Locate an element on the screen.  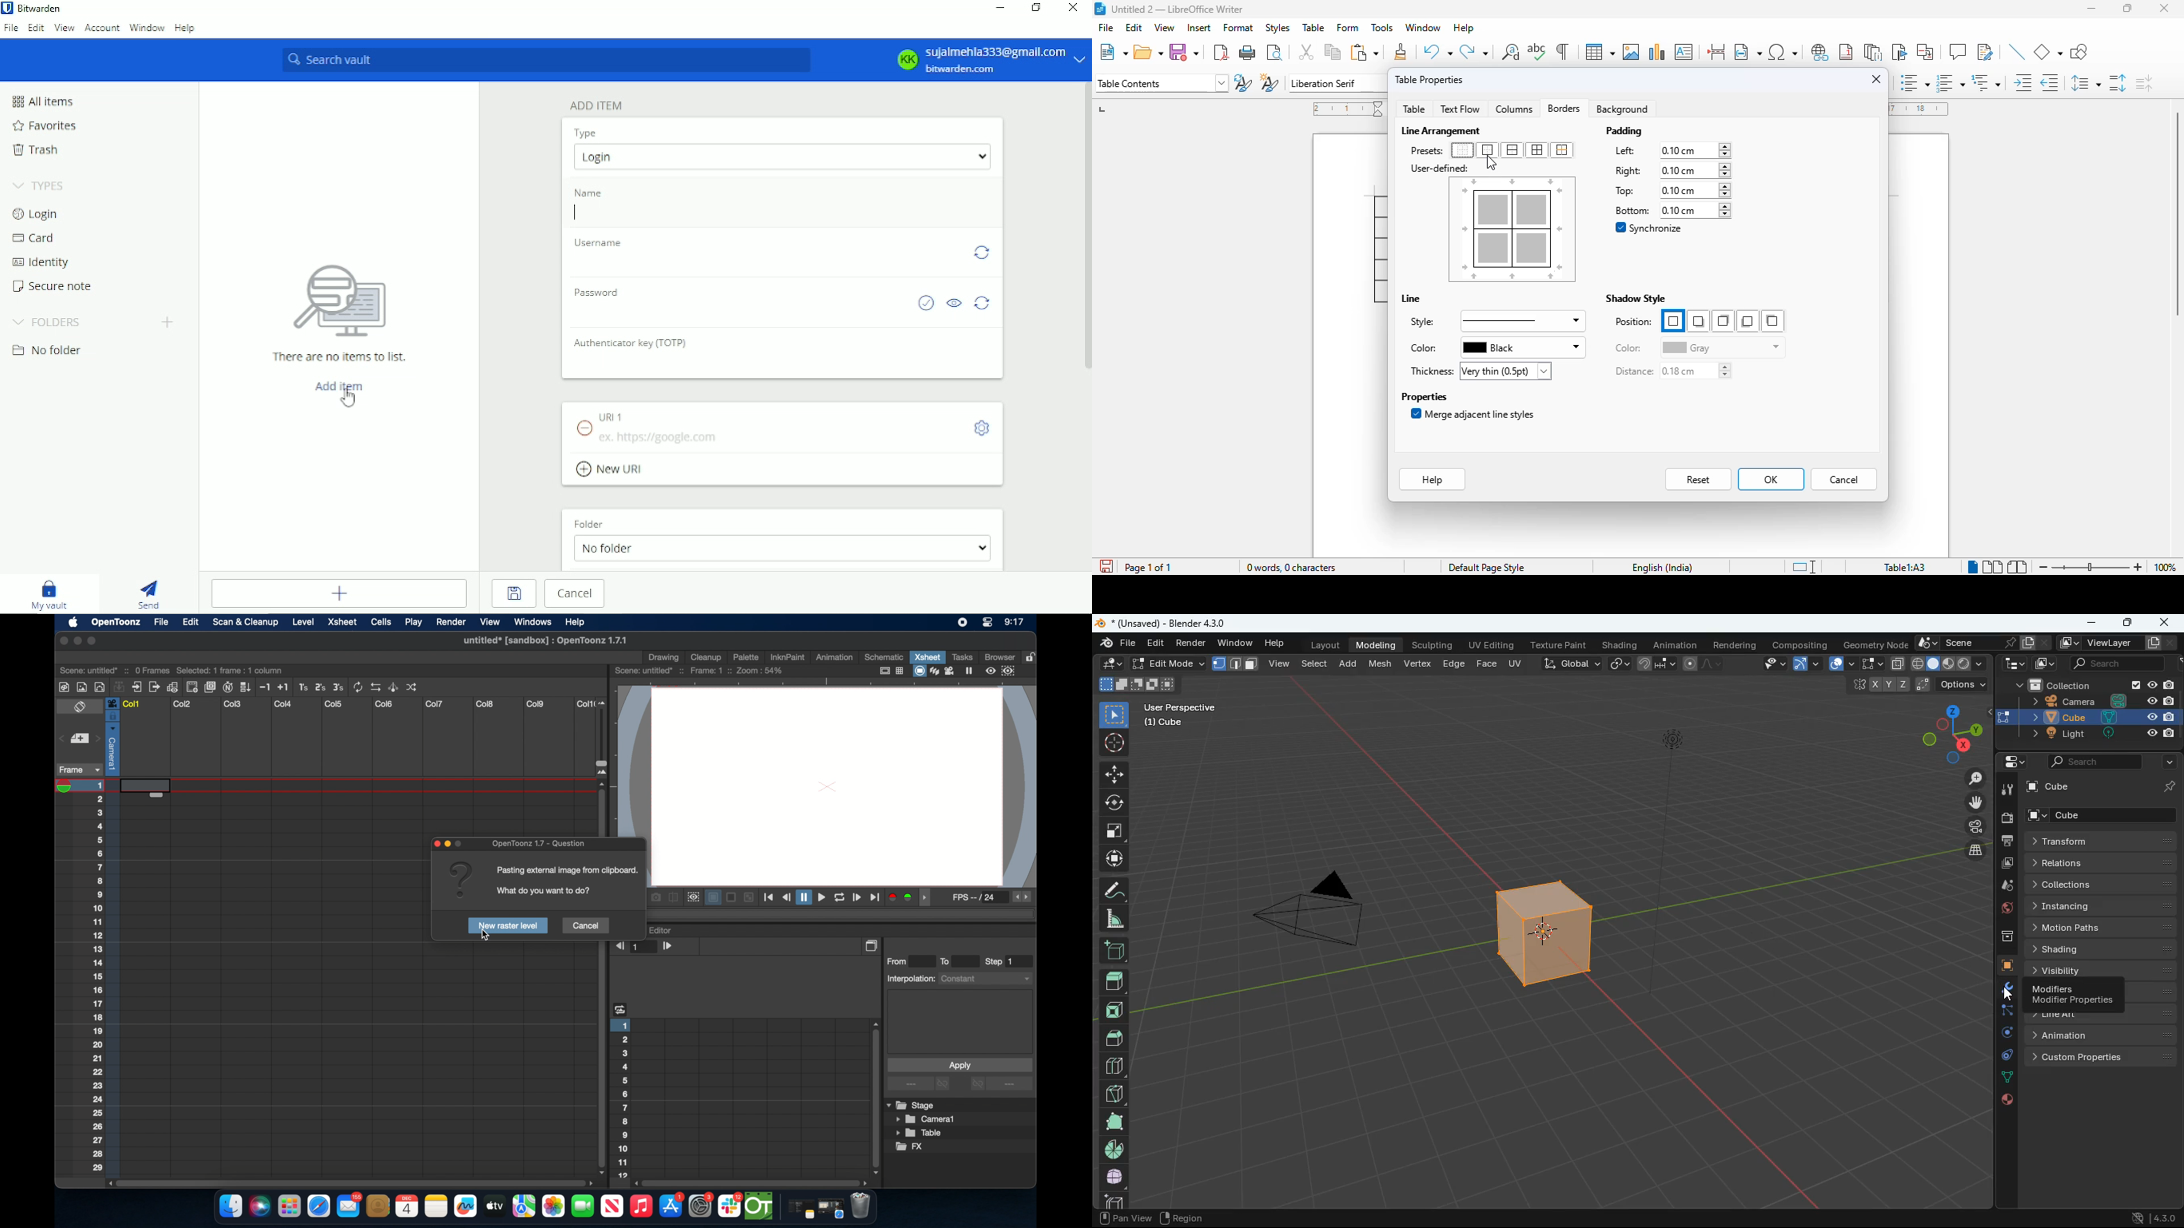
borders is located at coordinates (1563, 108).